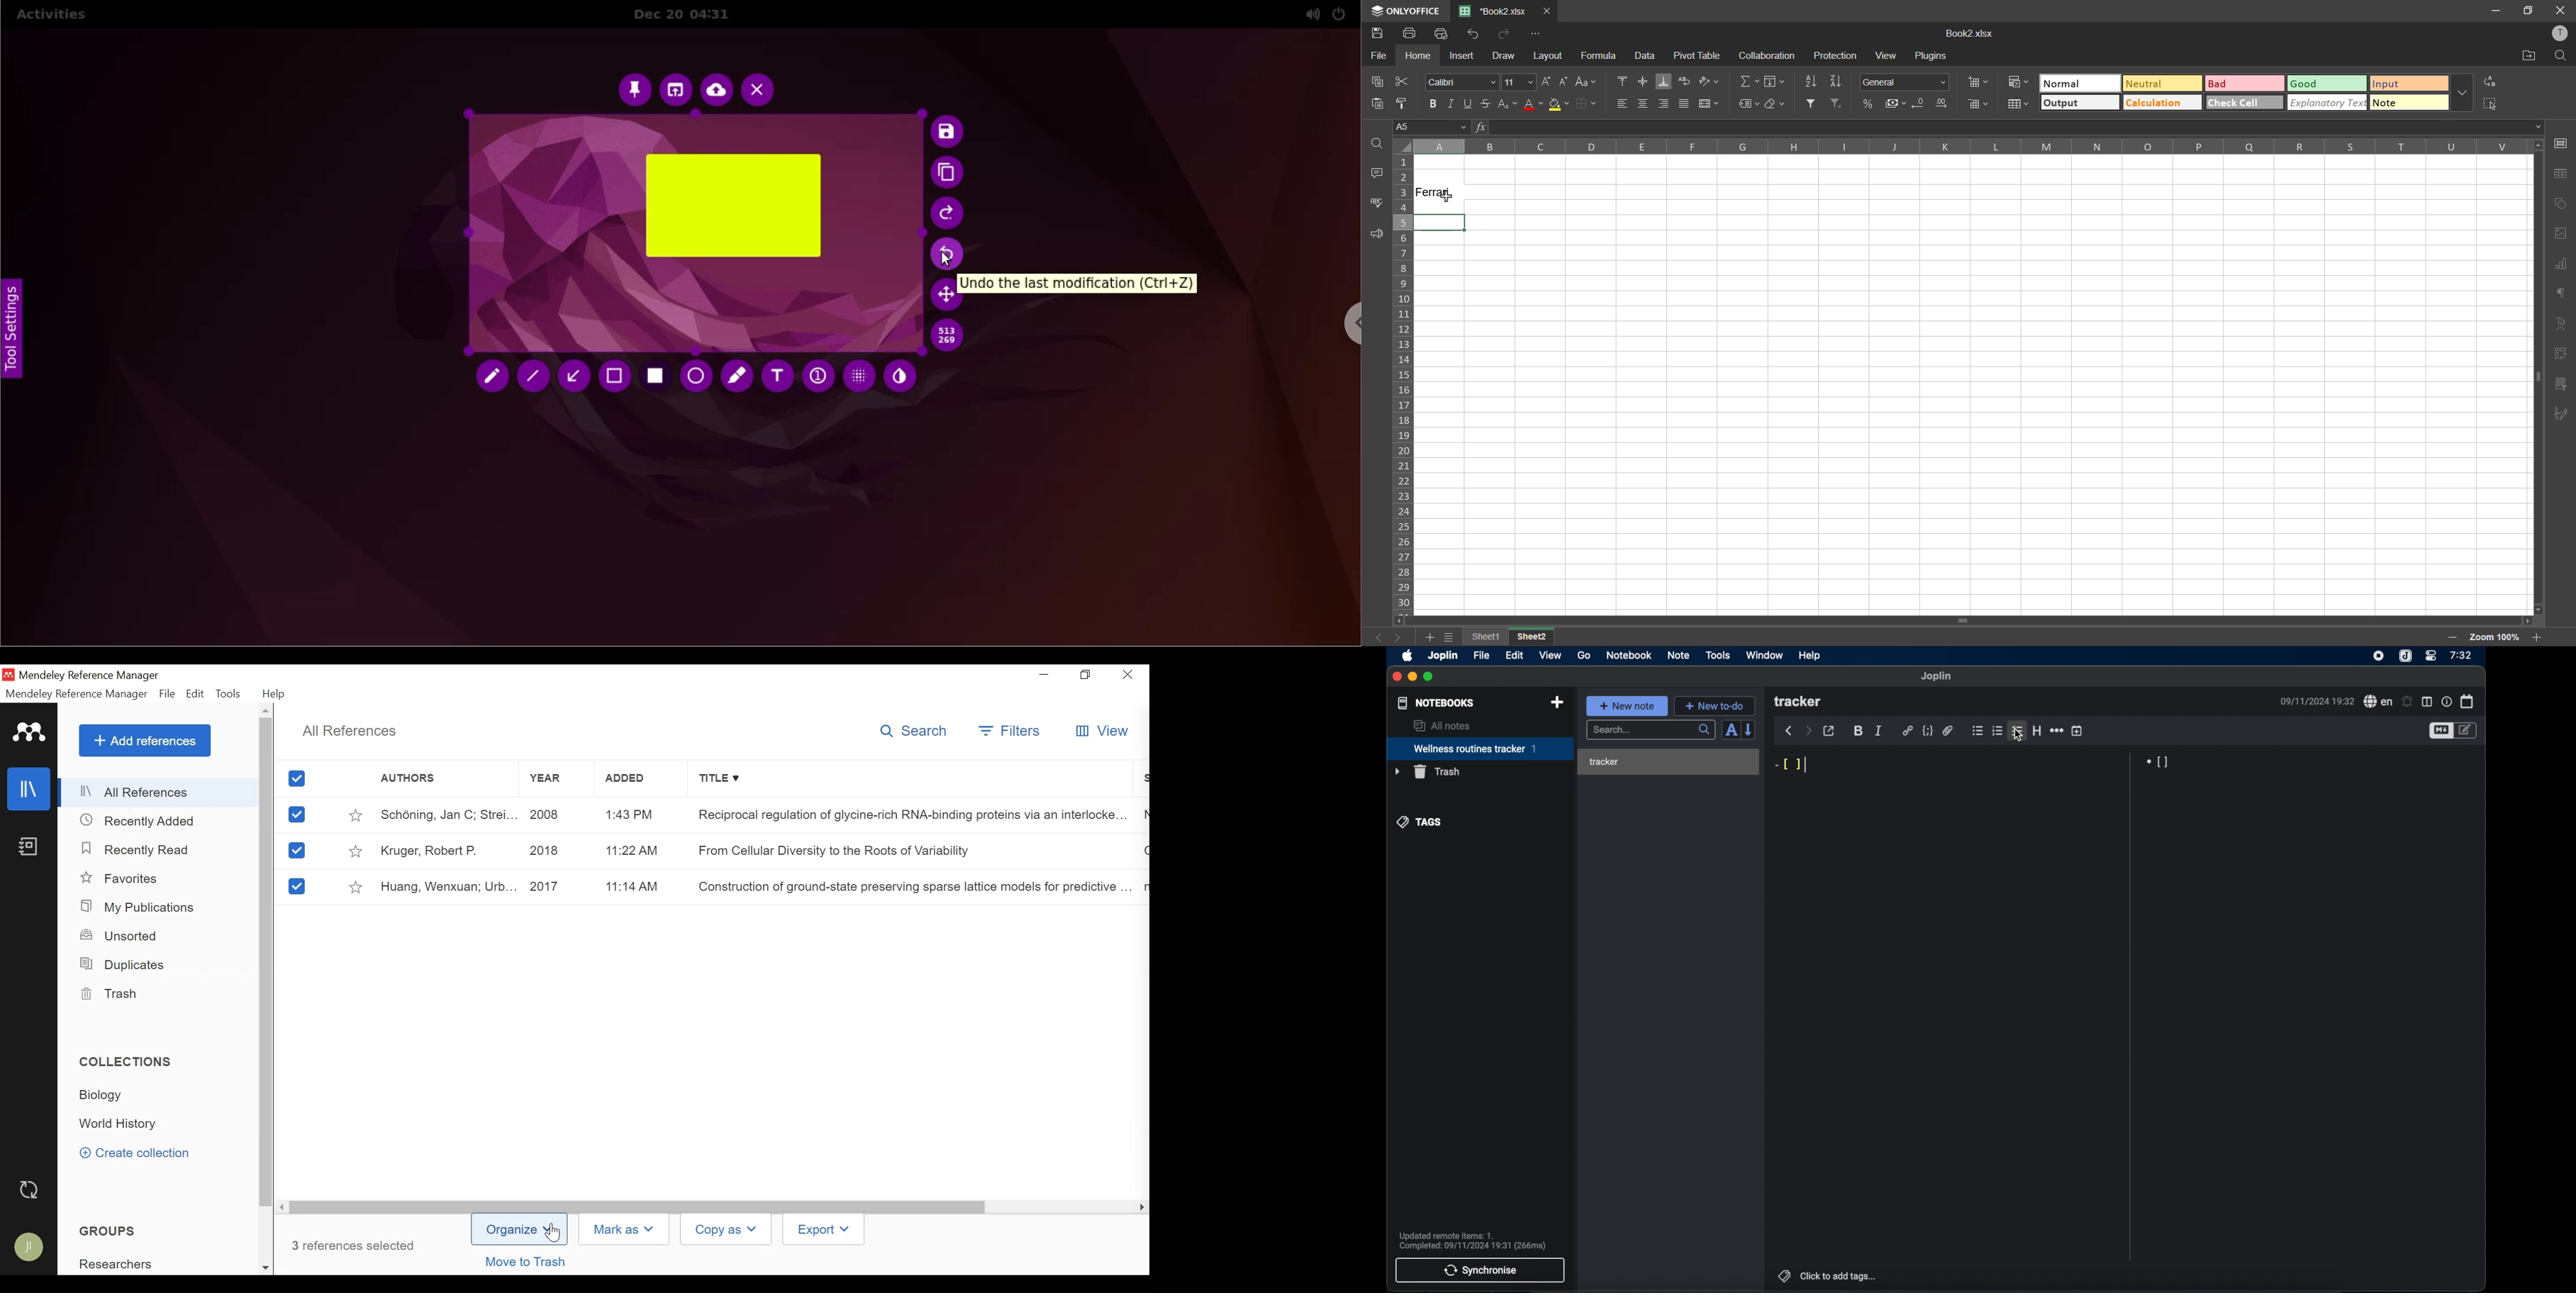 This screenshot has height=1316, width=2576. I want to click on -[ ], so click(1800, 764).